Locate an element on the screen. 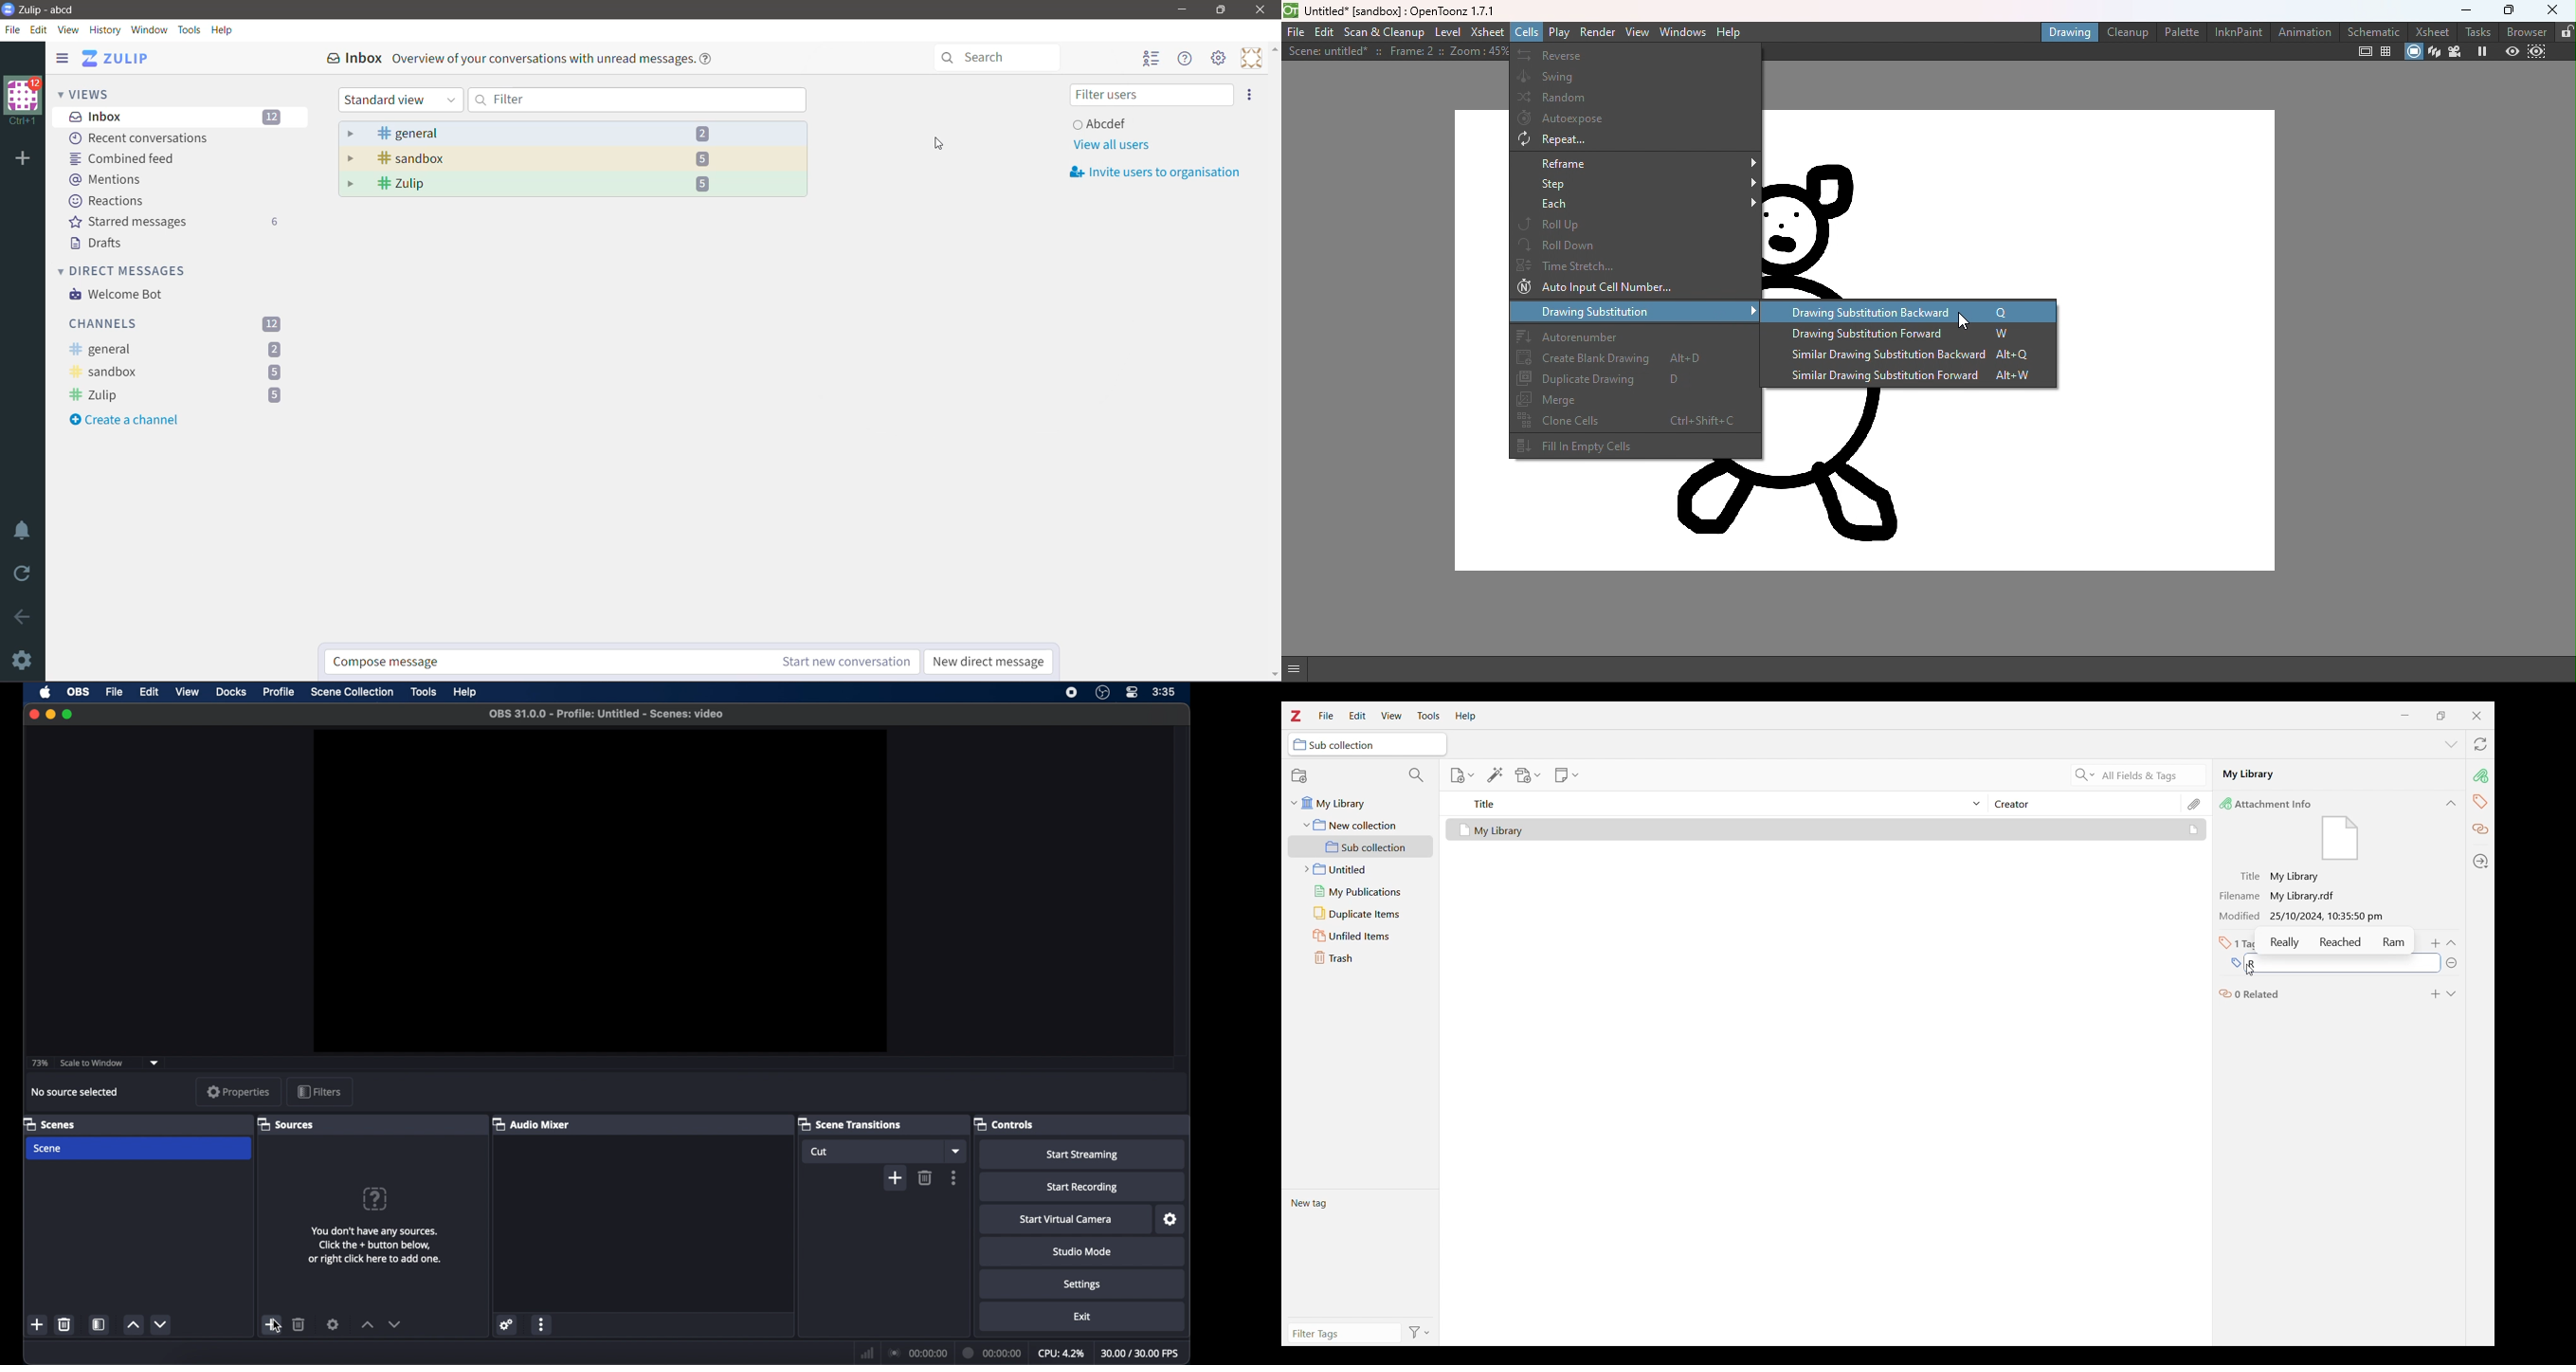 This screenshot has width=2576, height=1372. more options is located at coordinates (543, 1324).